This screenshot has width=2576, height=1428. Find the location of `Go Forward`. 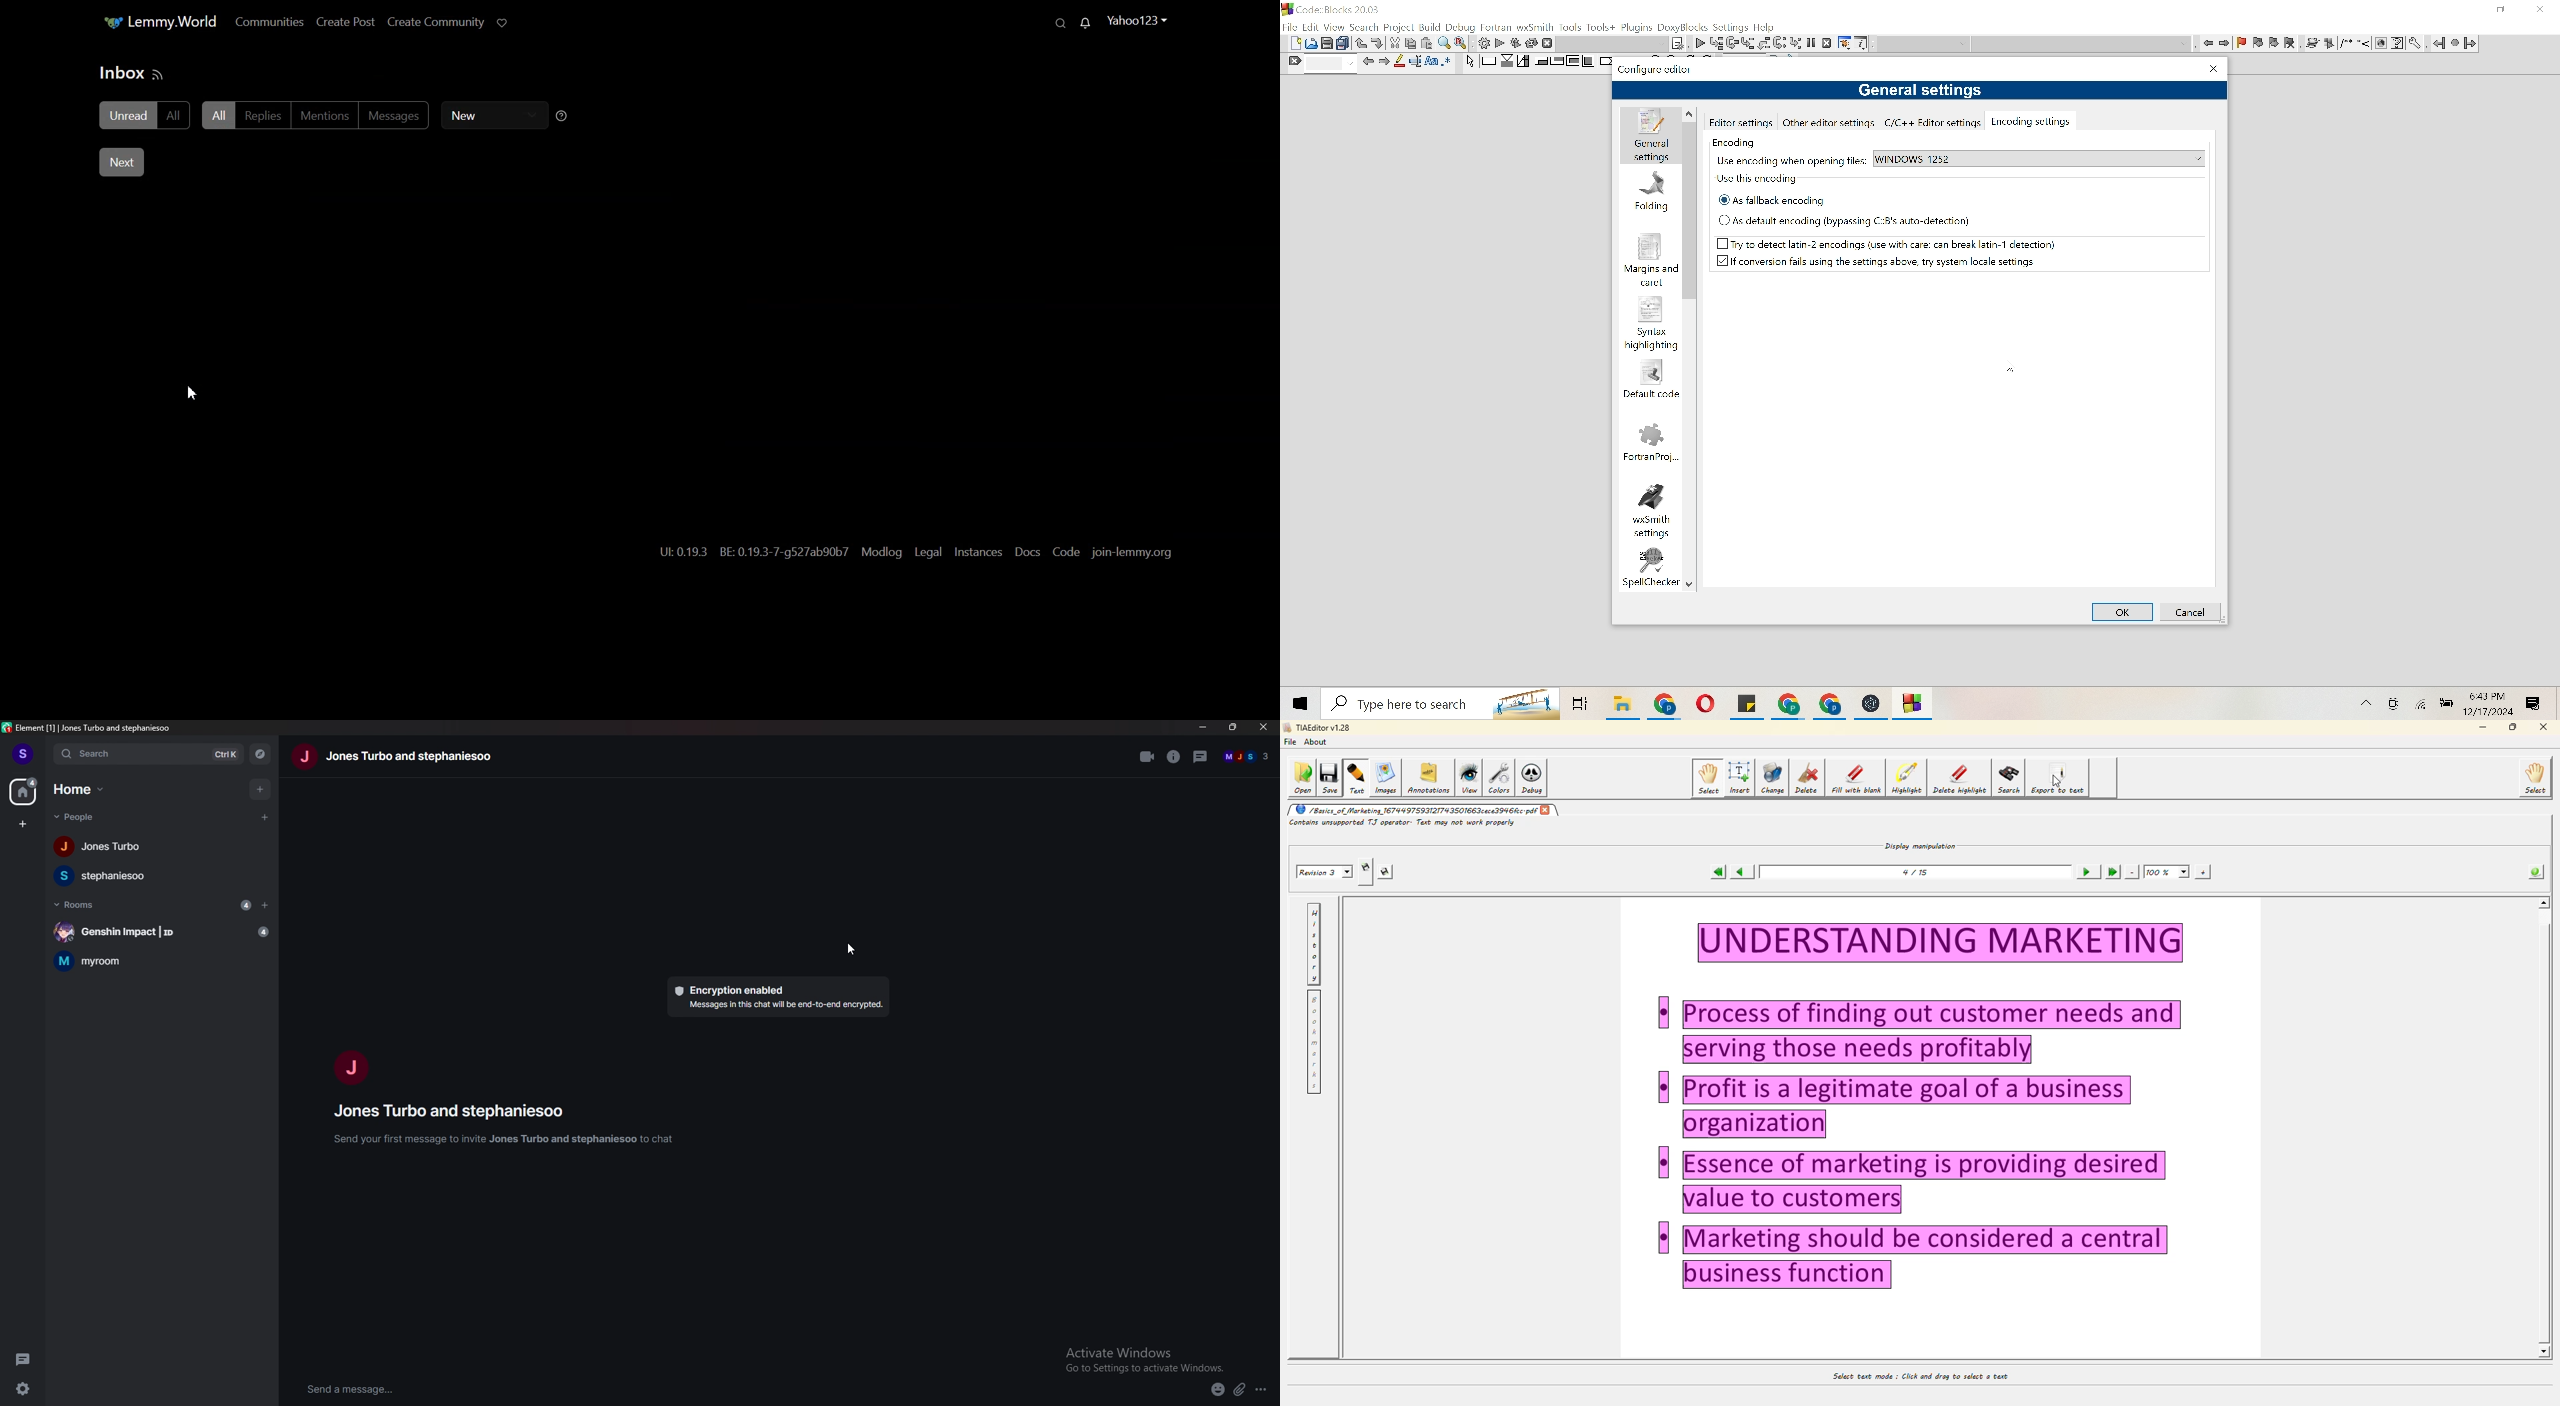

Go Forward is located at coordinates (2470, 43).